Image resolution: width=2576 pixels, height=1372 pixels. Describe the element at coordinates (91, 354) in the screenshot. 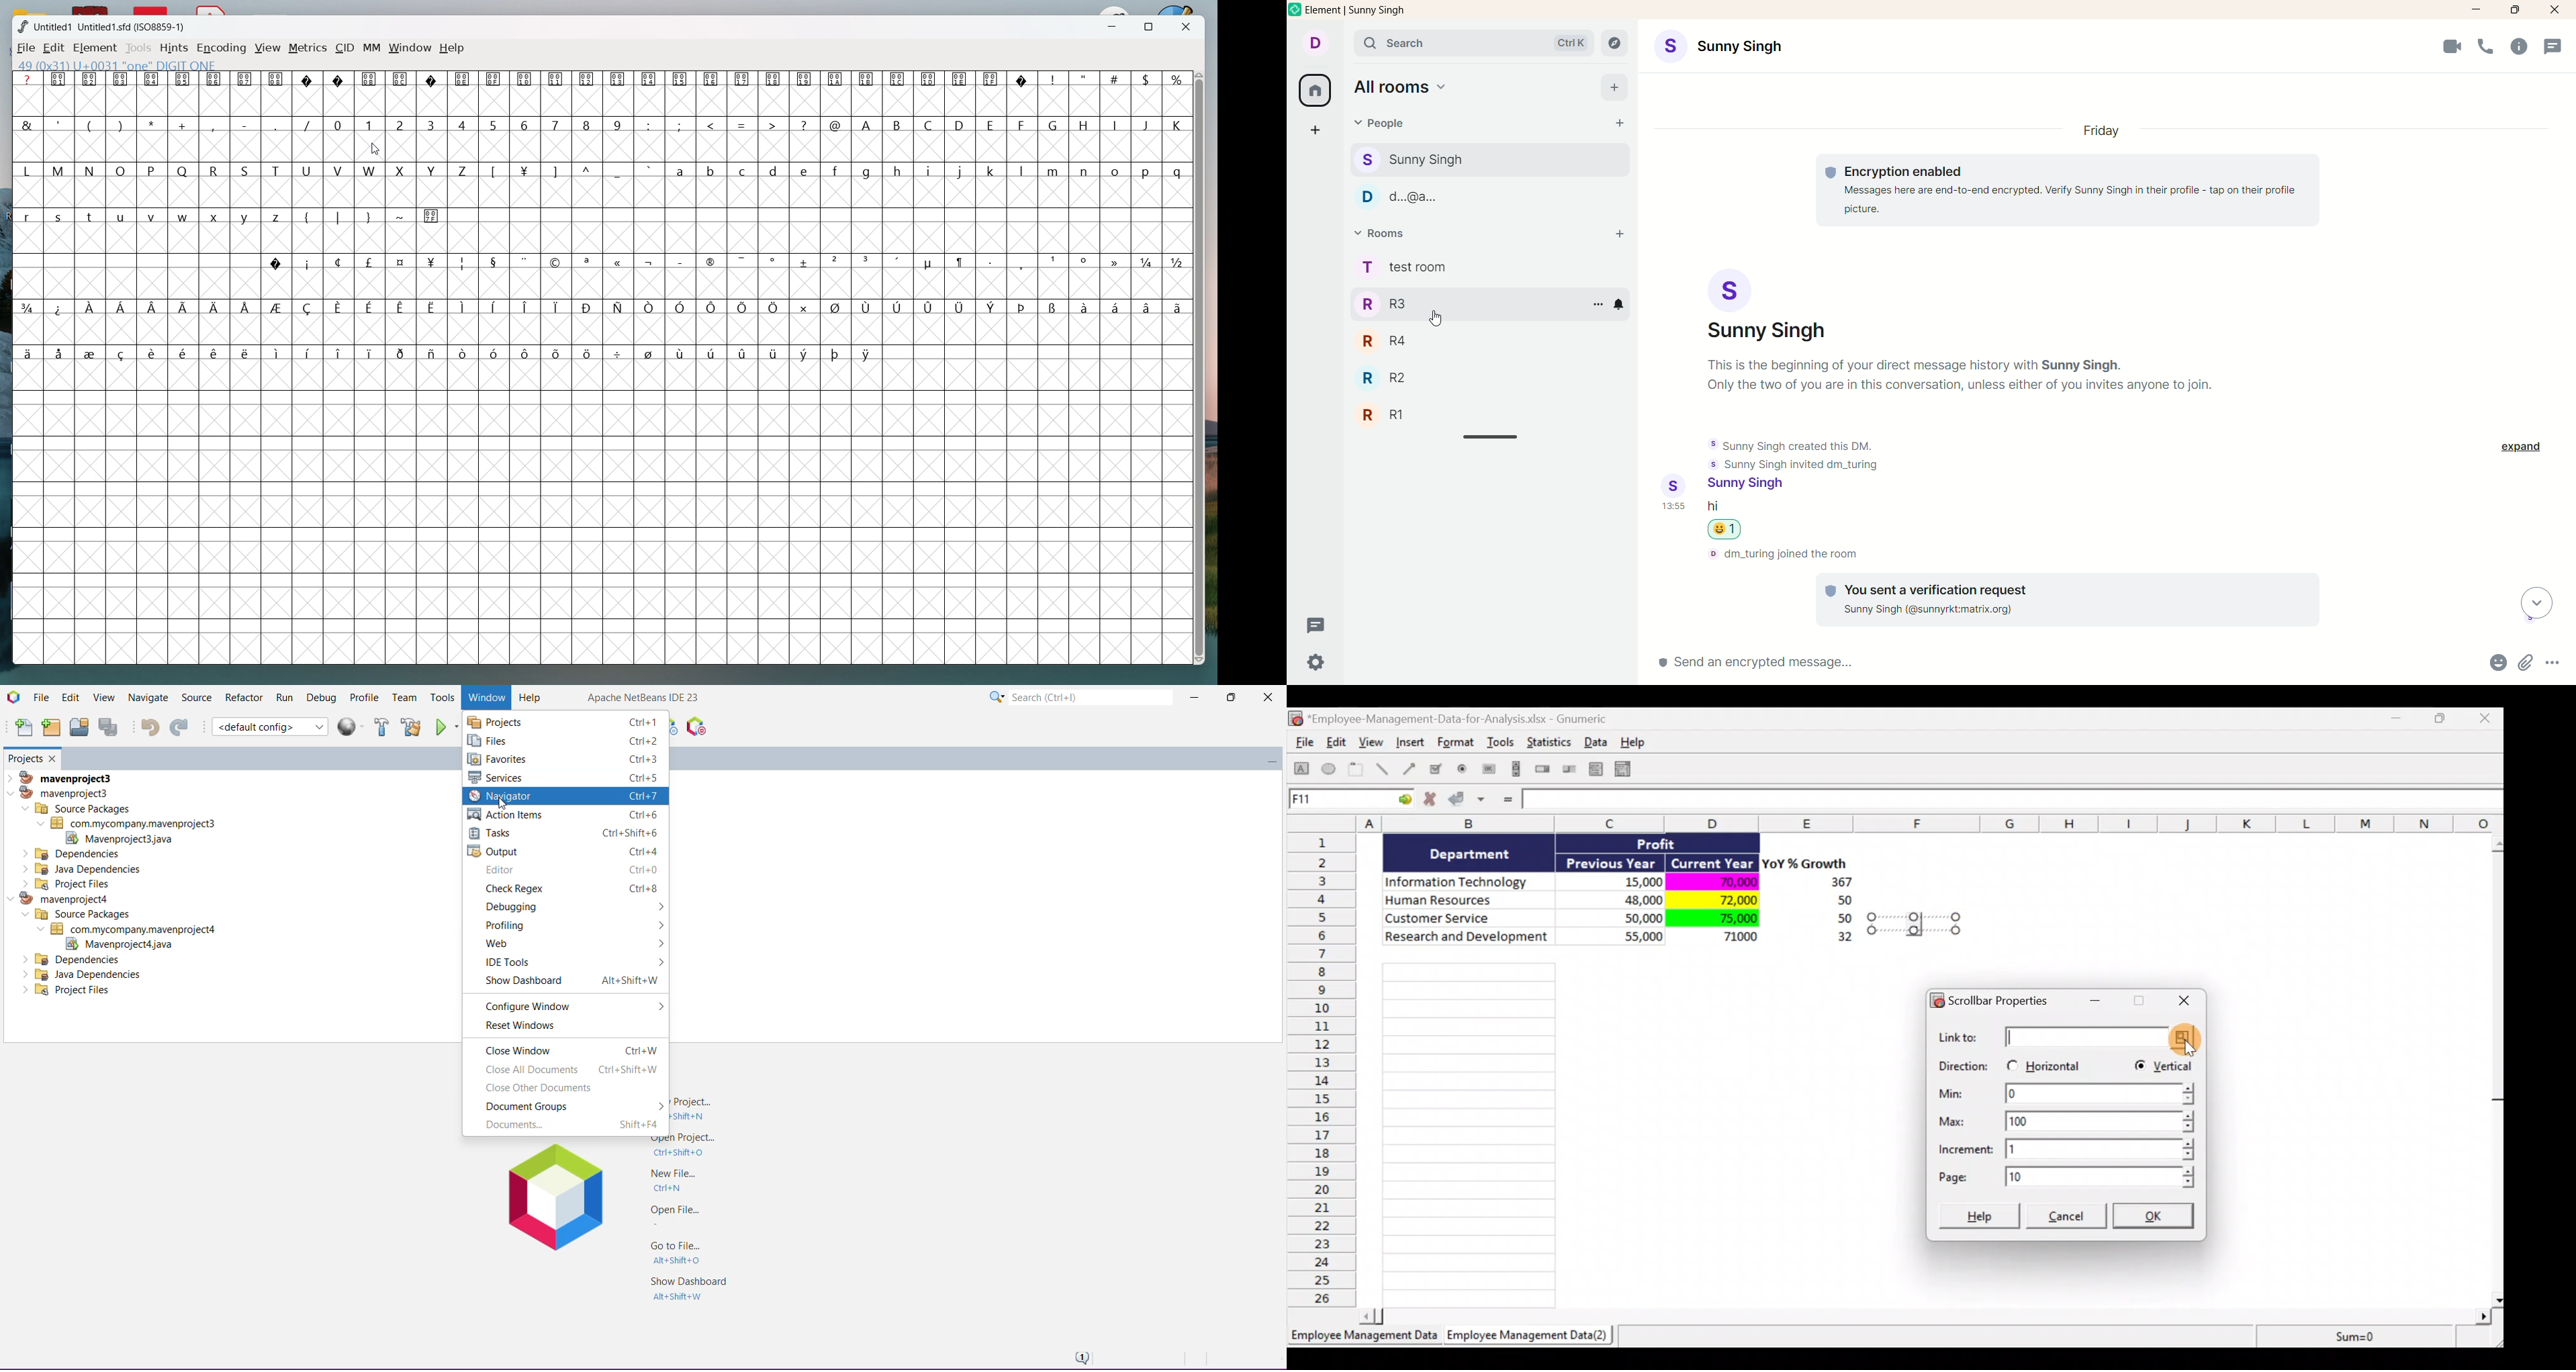

I see `symbol` at that location.